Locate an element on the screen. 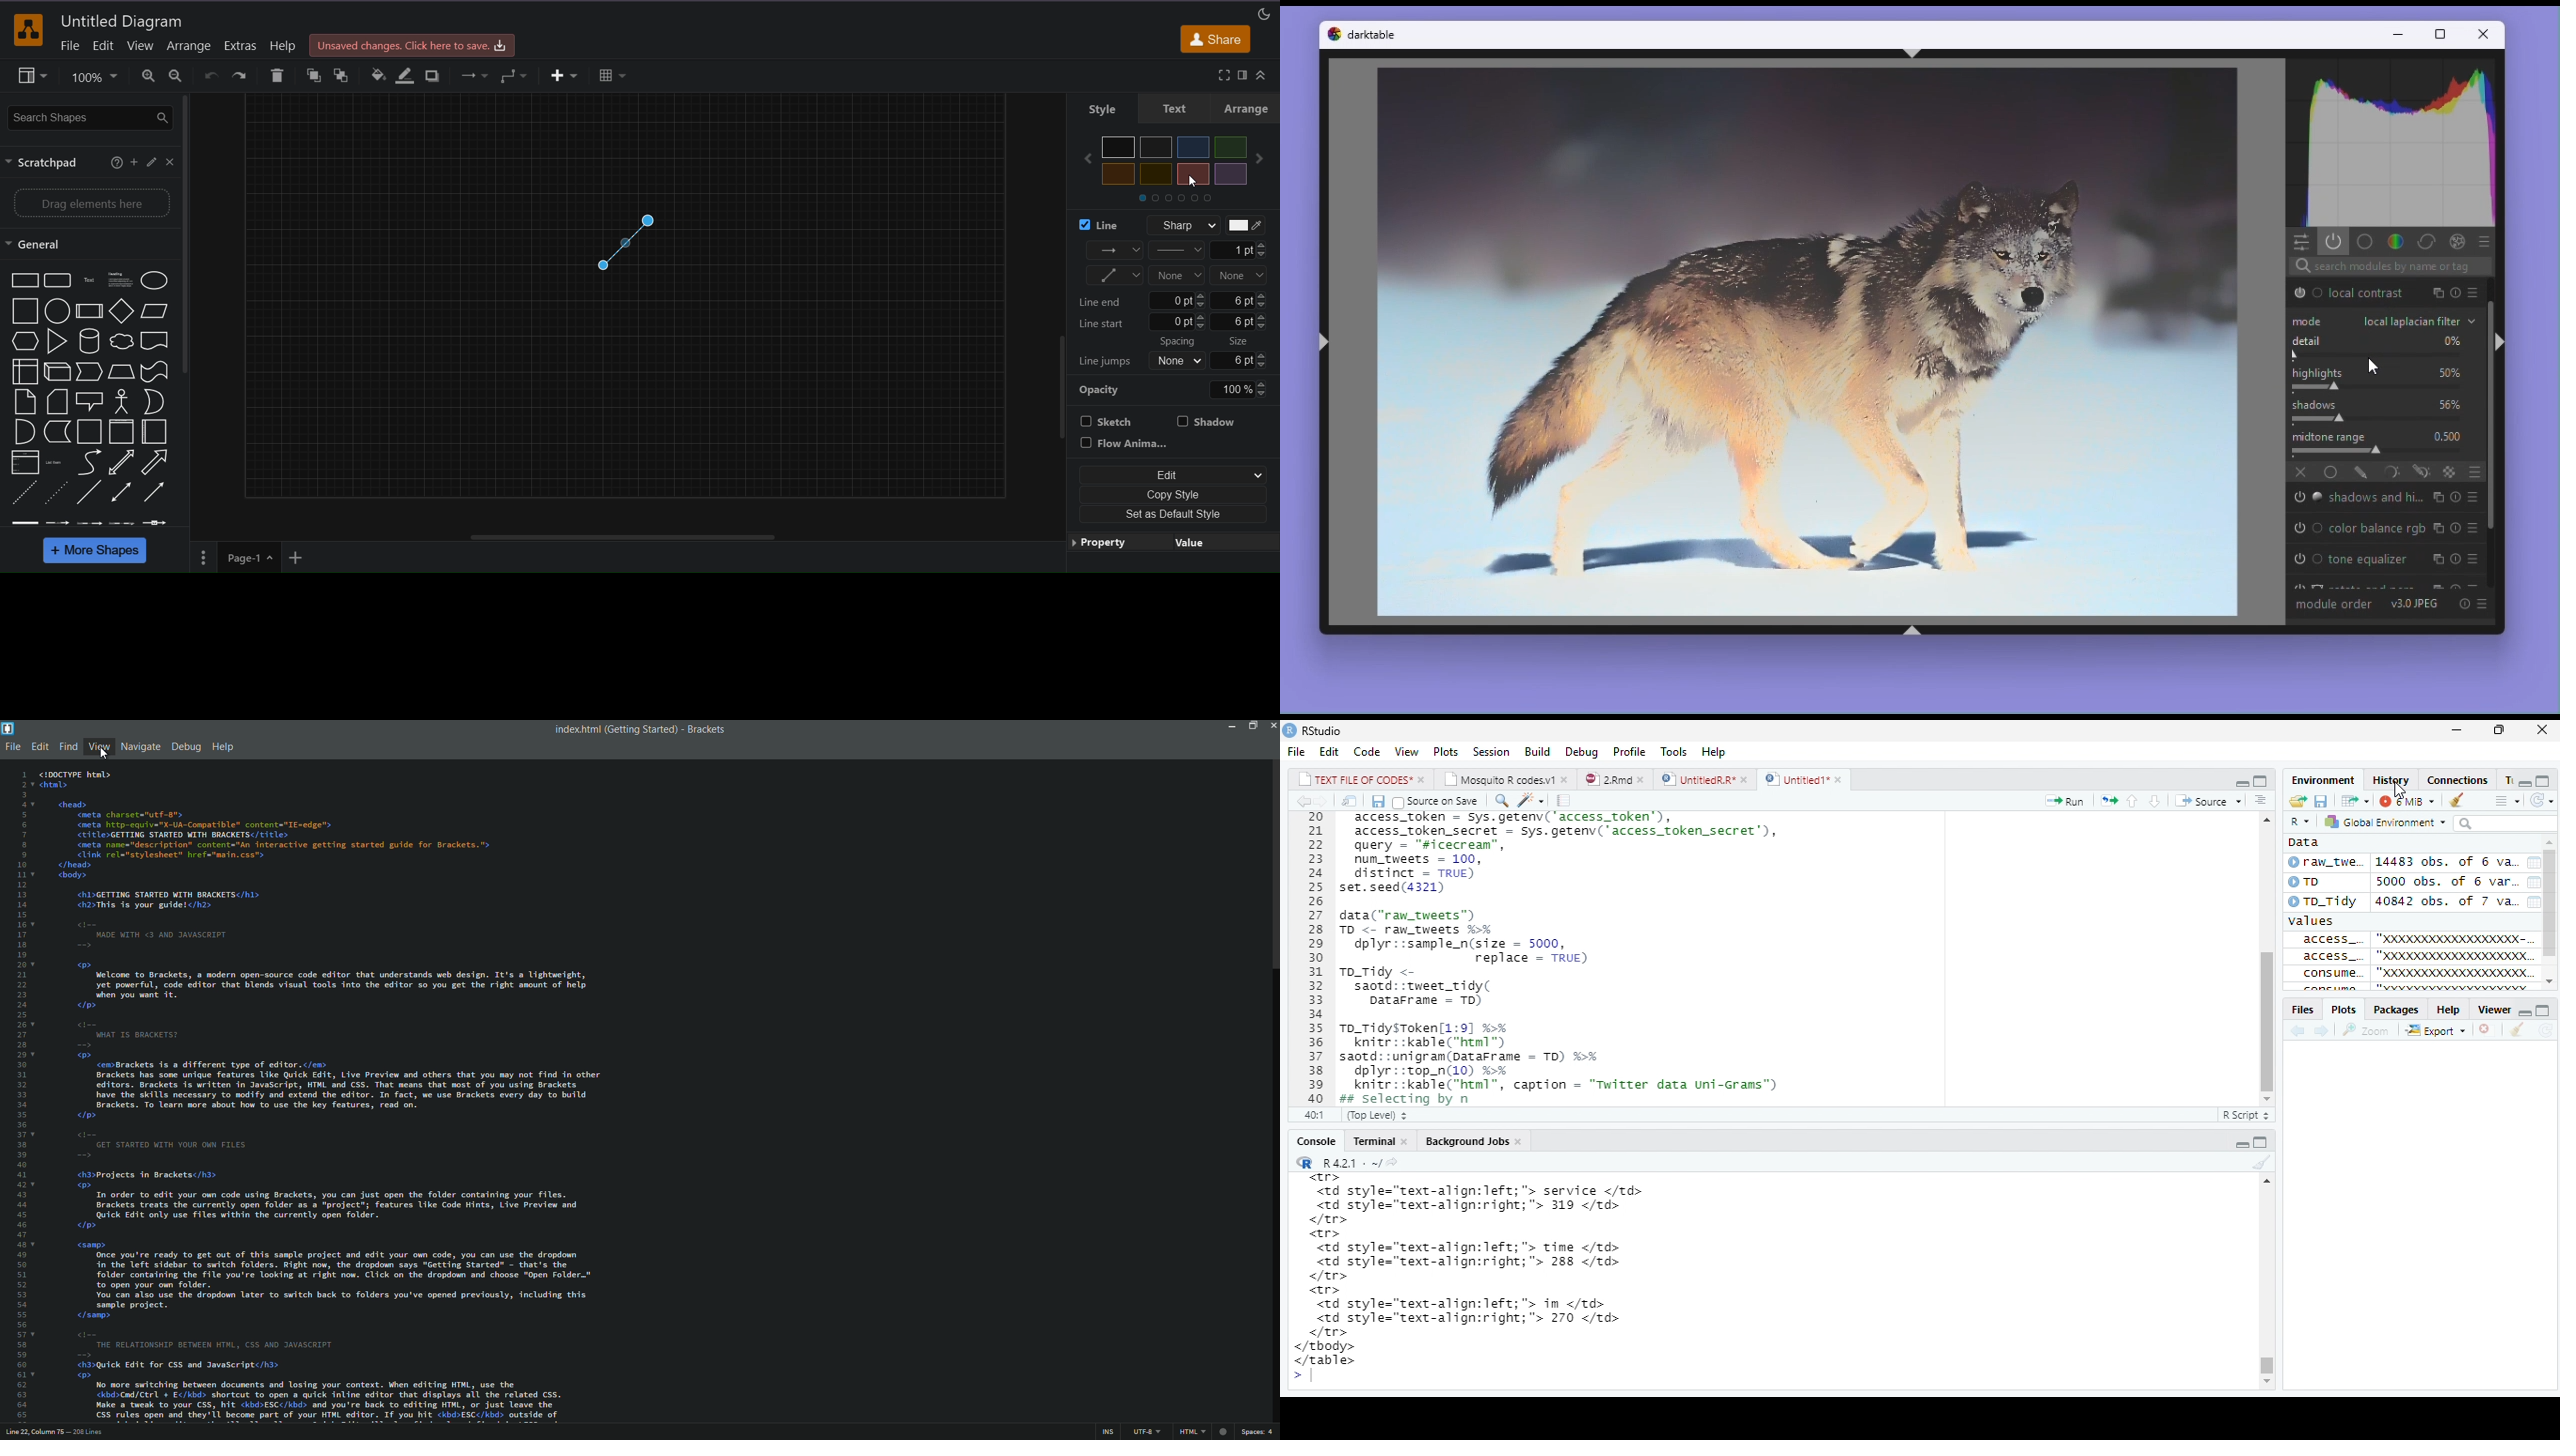 This screenshot has height=1456, width=2576. R is located at coordinates (2299, 820).